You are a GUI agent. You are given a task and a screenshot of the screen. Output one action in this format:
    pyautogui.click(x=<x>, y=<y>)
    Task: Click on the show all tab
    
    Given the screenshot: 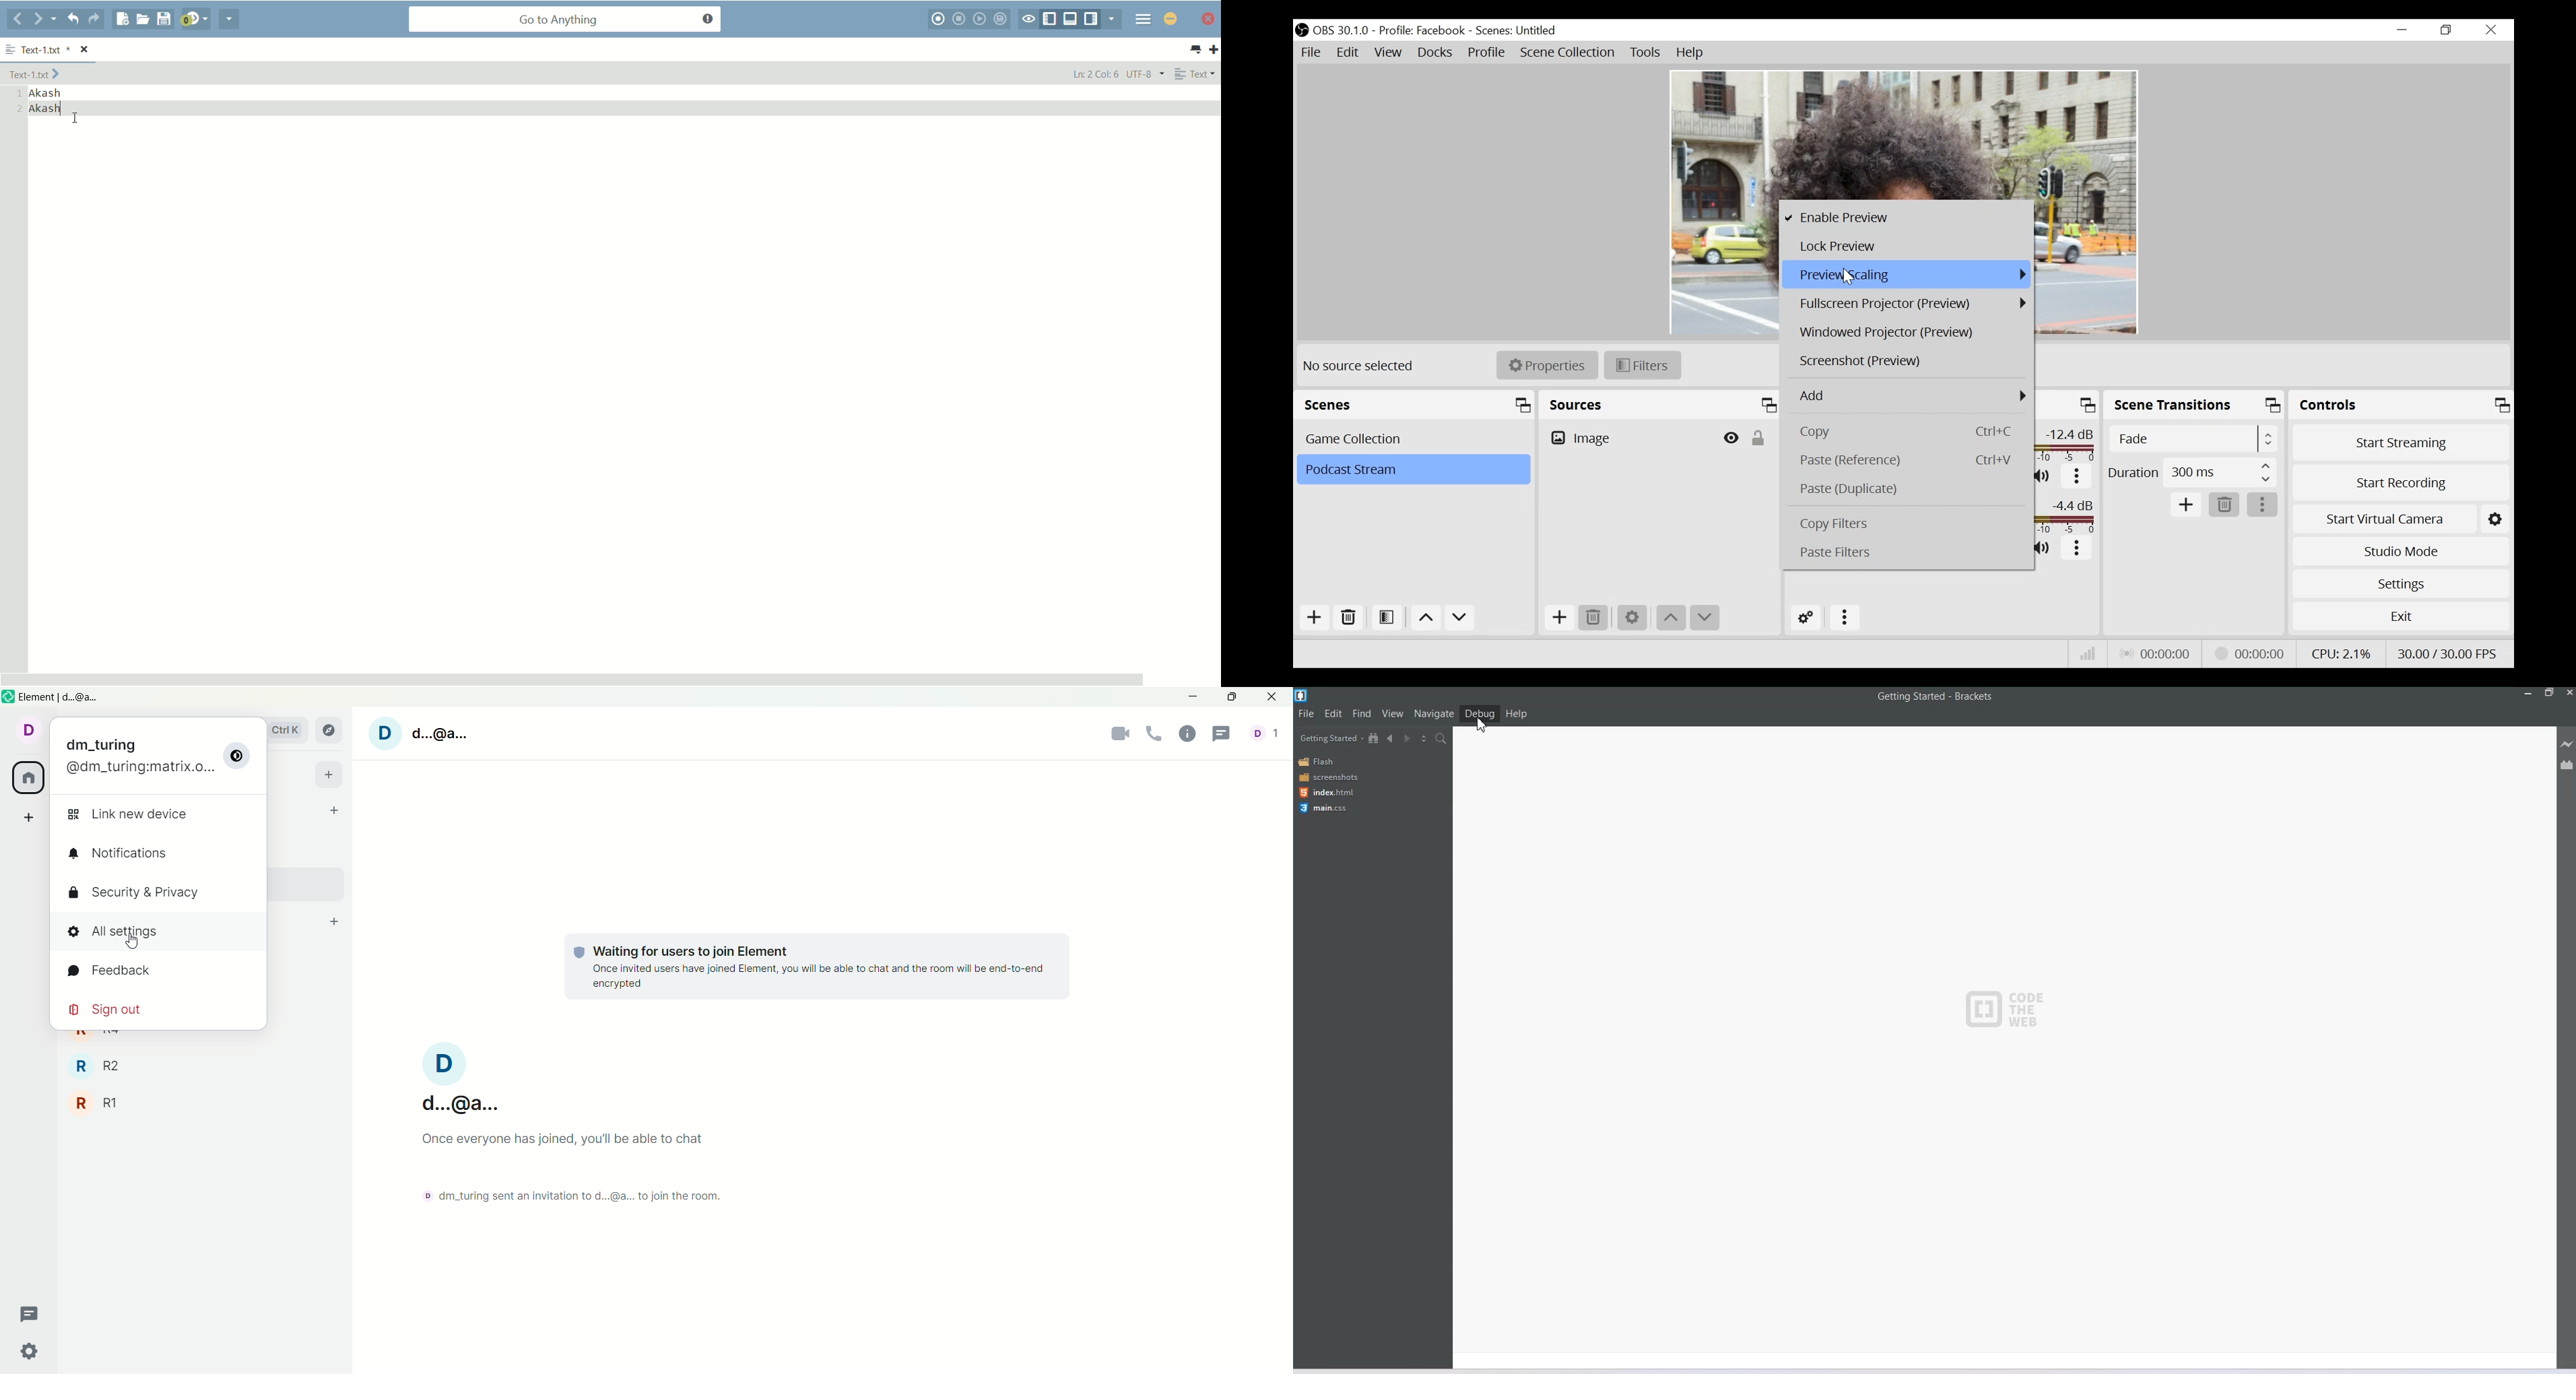 What is the action you would take?
    pyautogui.click(x=1196, y=50)
    